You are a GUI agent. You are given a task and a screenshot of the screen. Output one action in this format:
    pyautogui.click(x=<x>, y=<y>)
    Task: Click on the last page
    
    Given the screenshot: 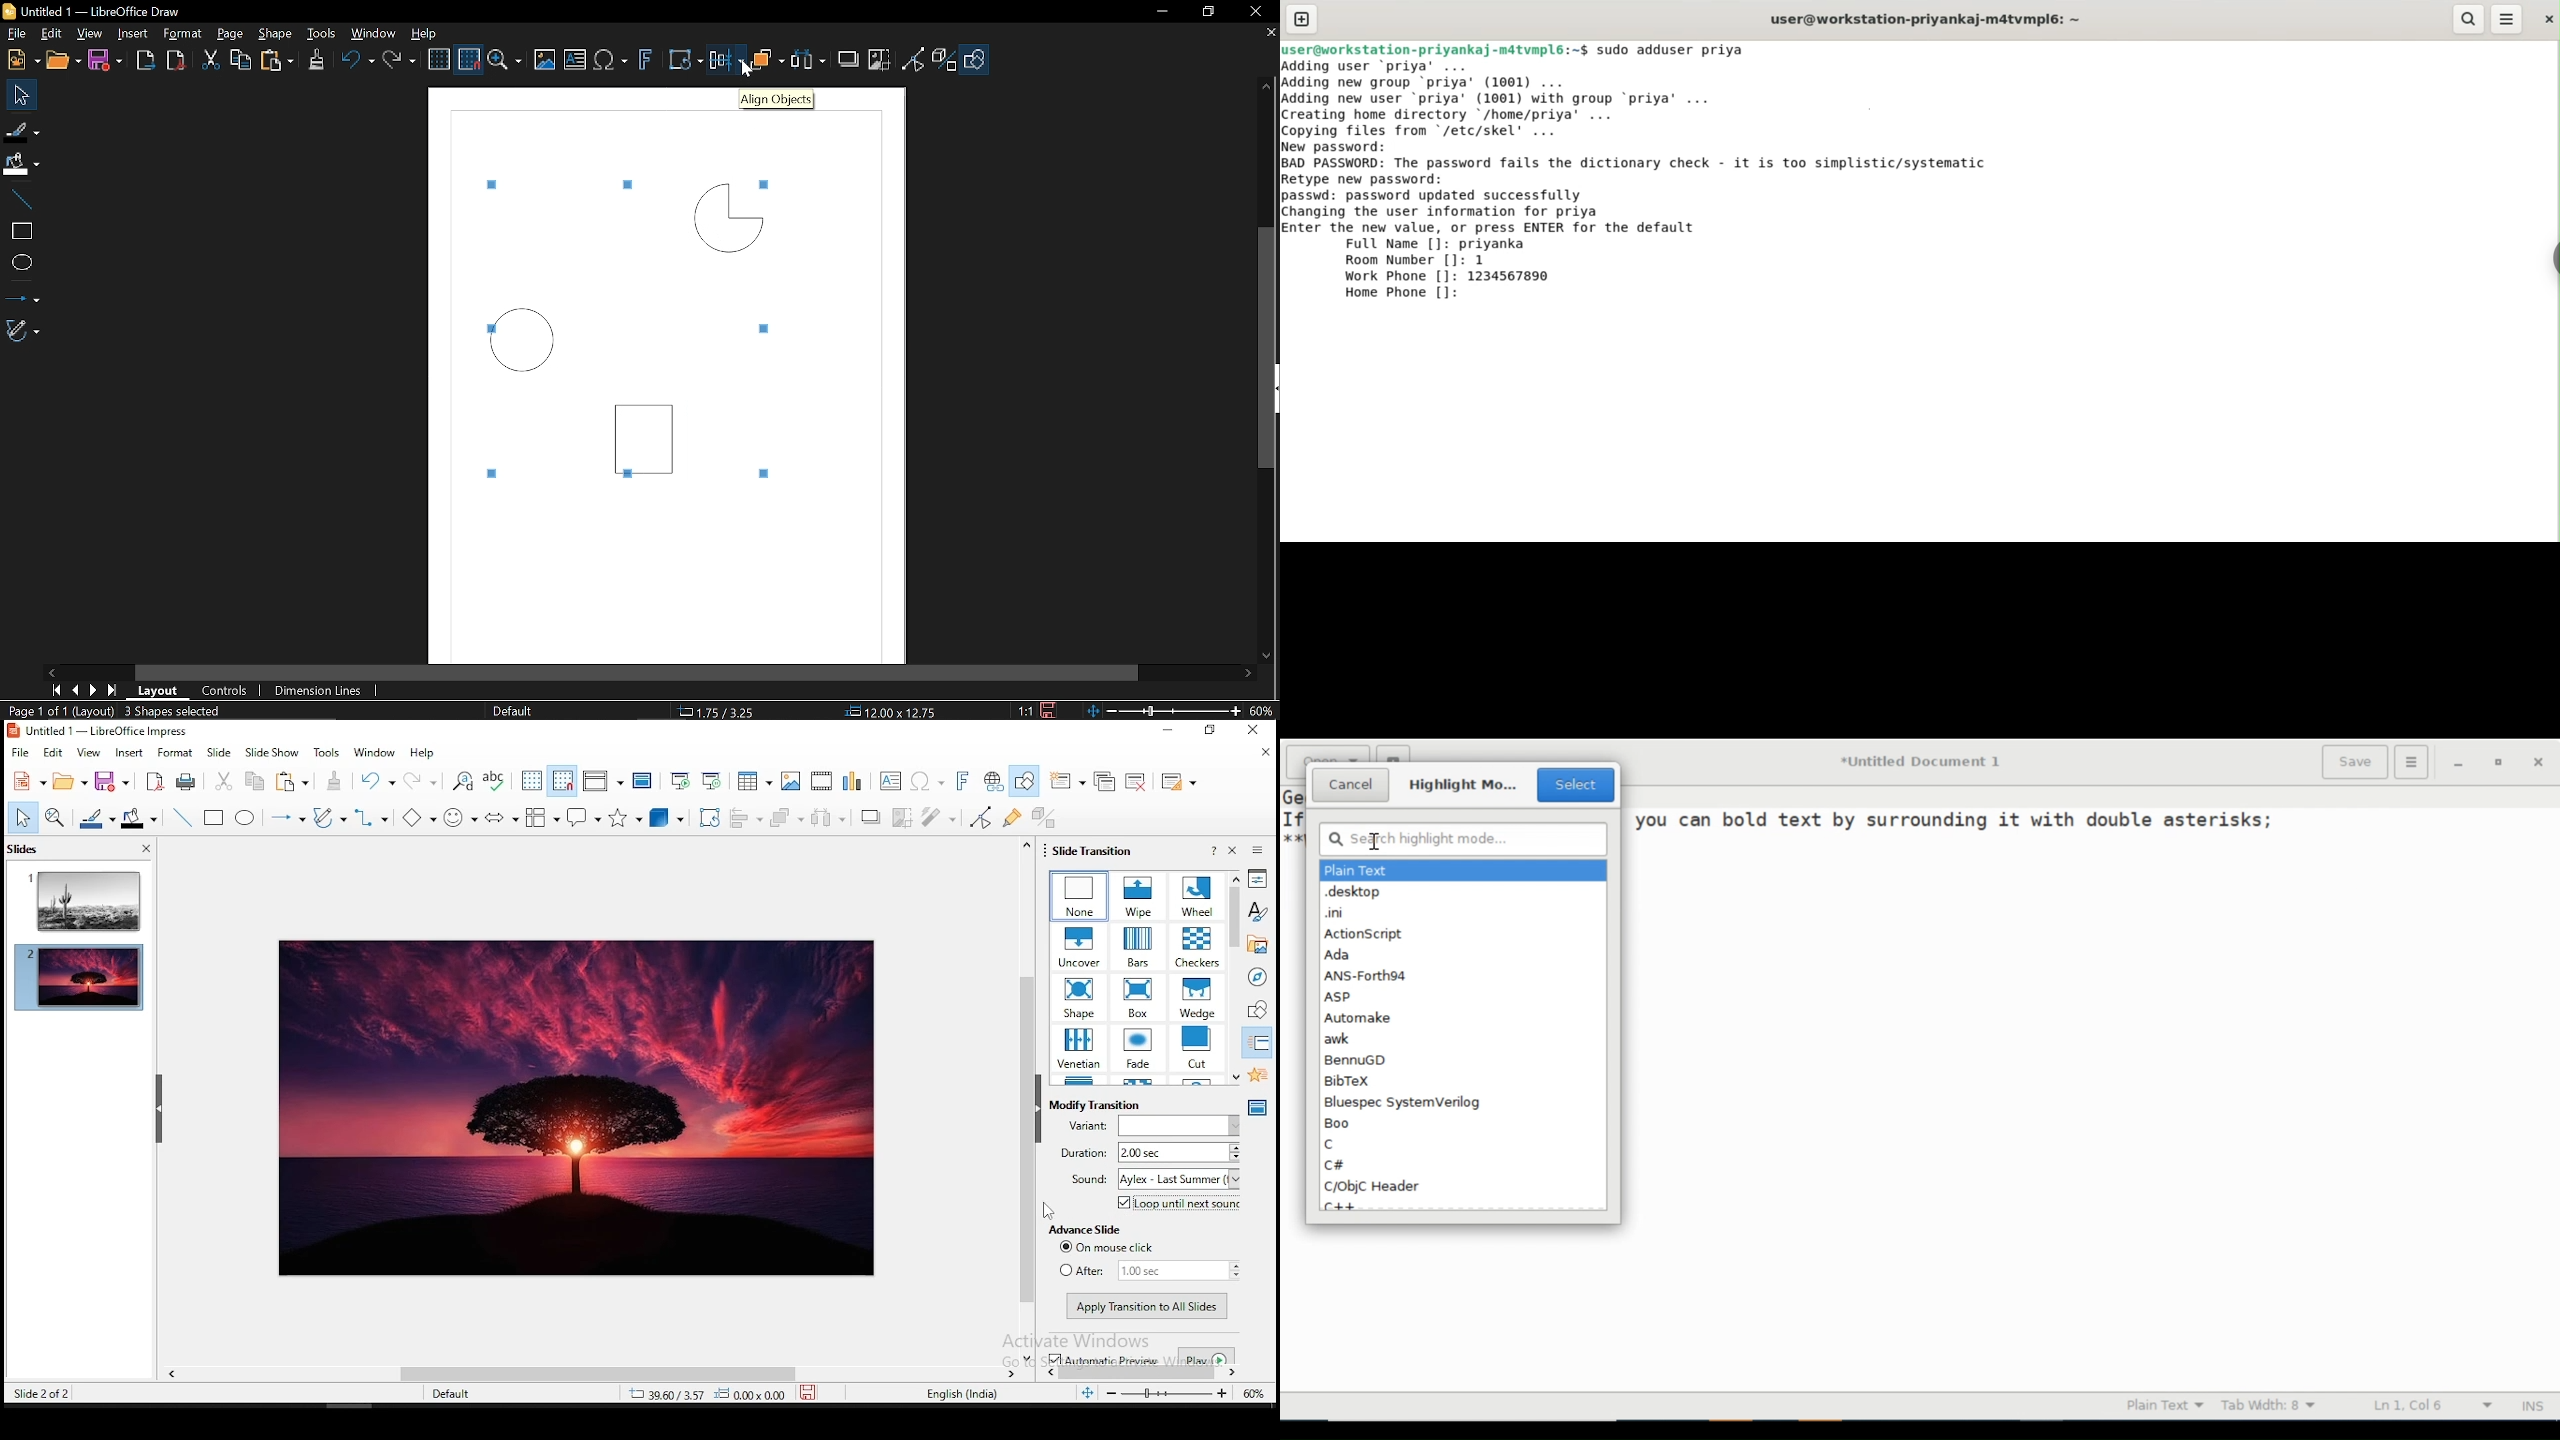 What is the action you would take?
    pyautogui.click(x=114, y=690)
    